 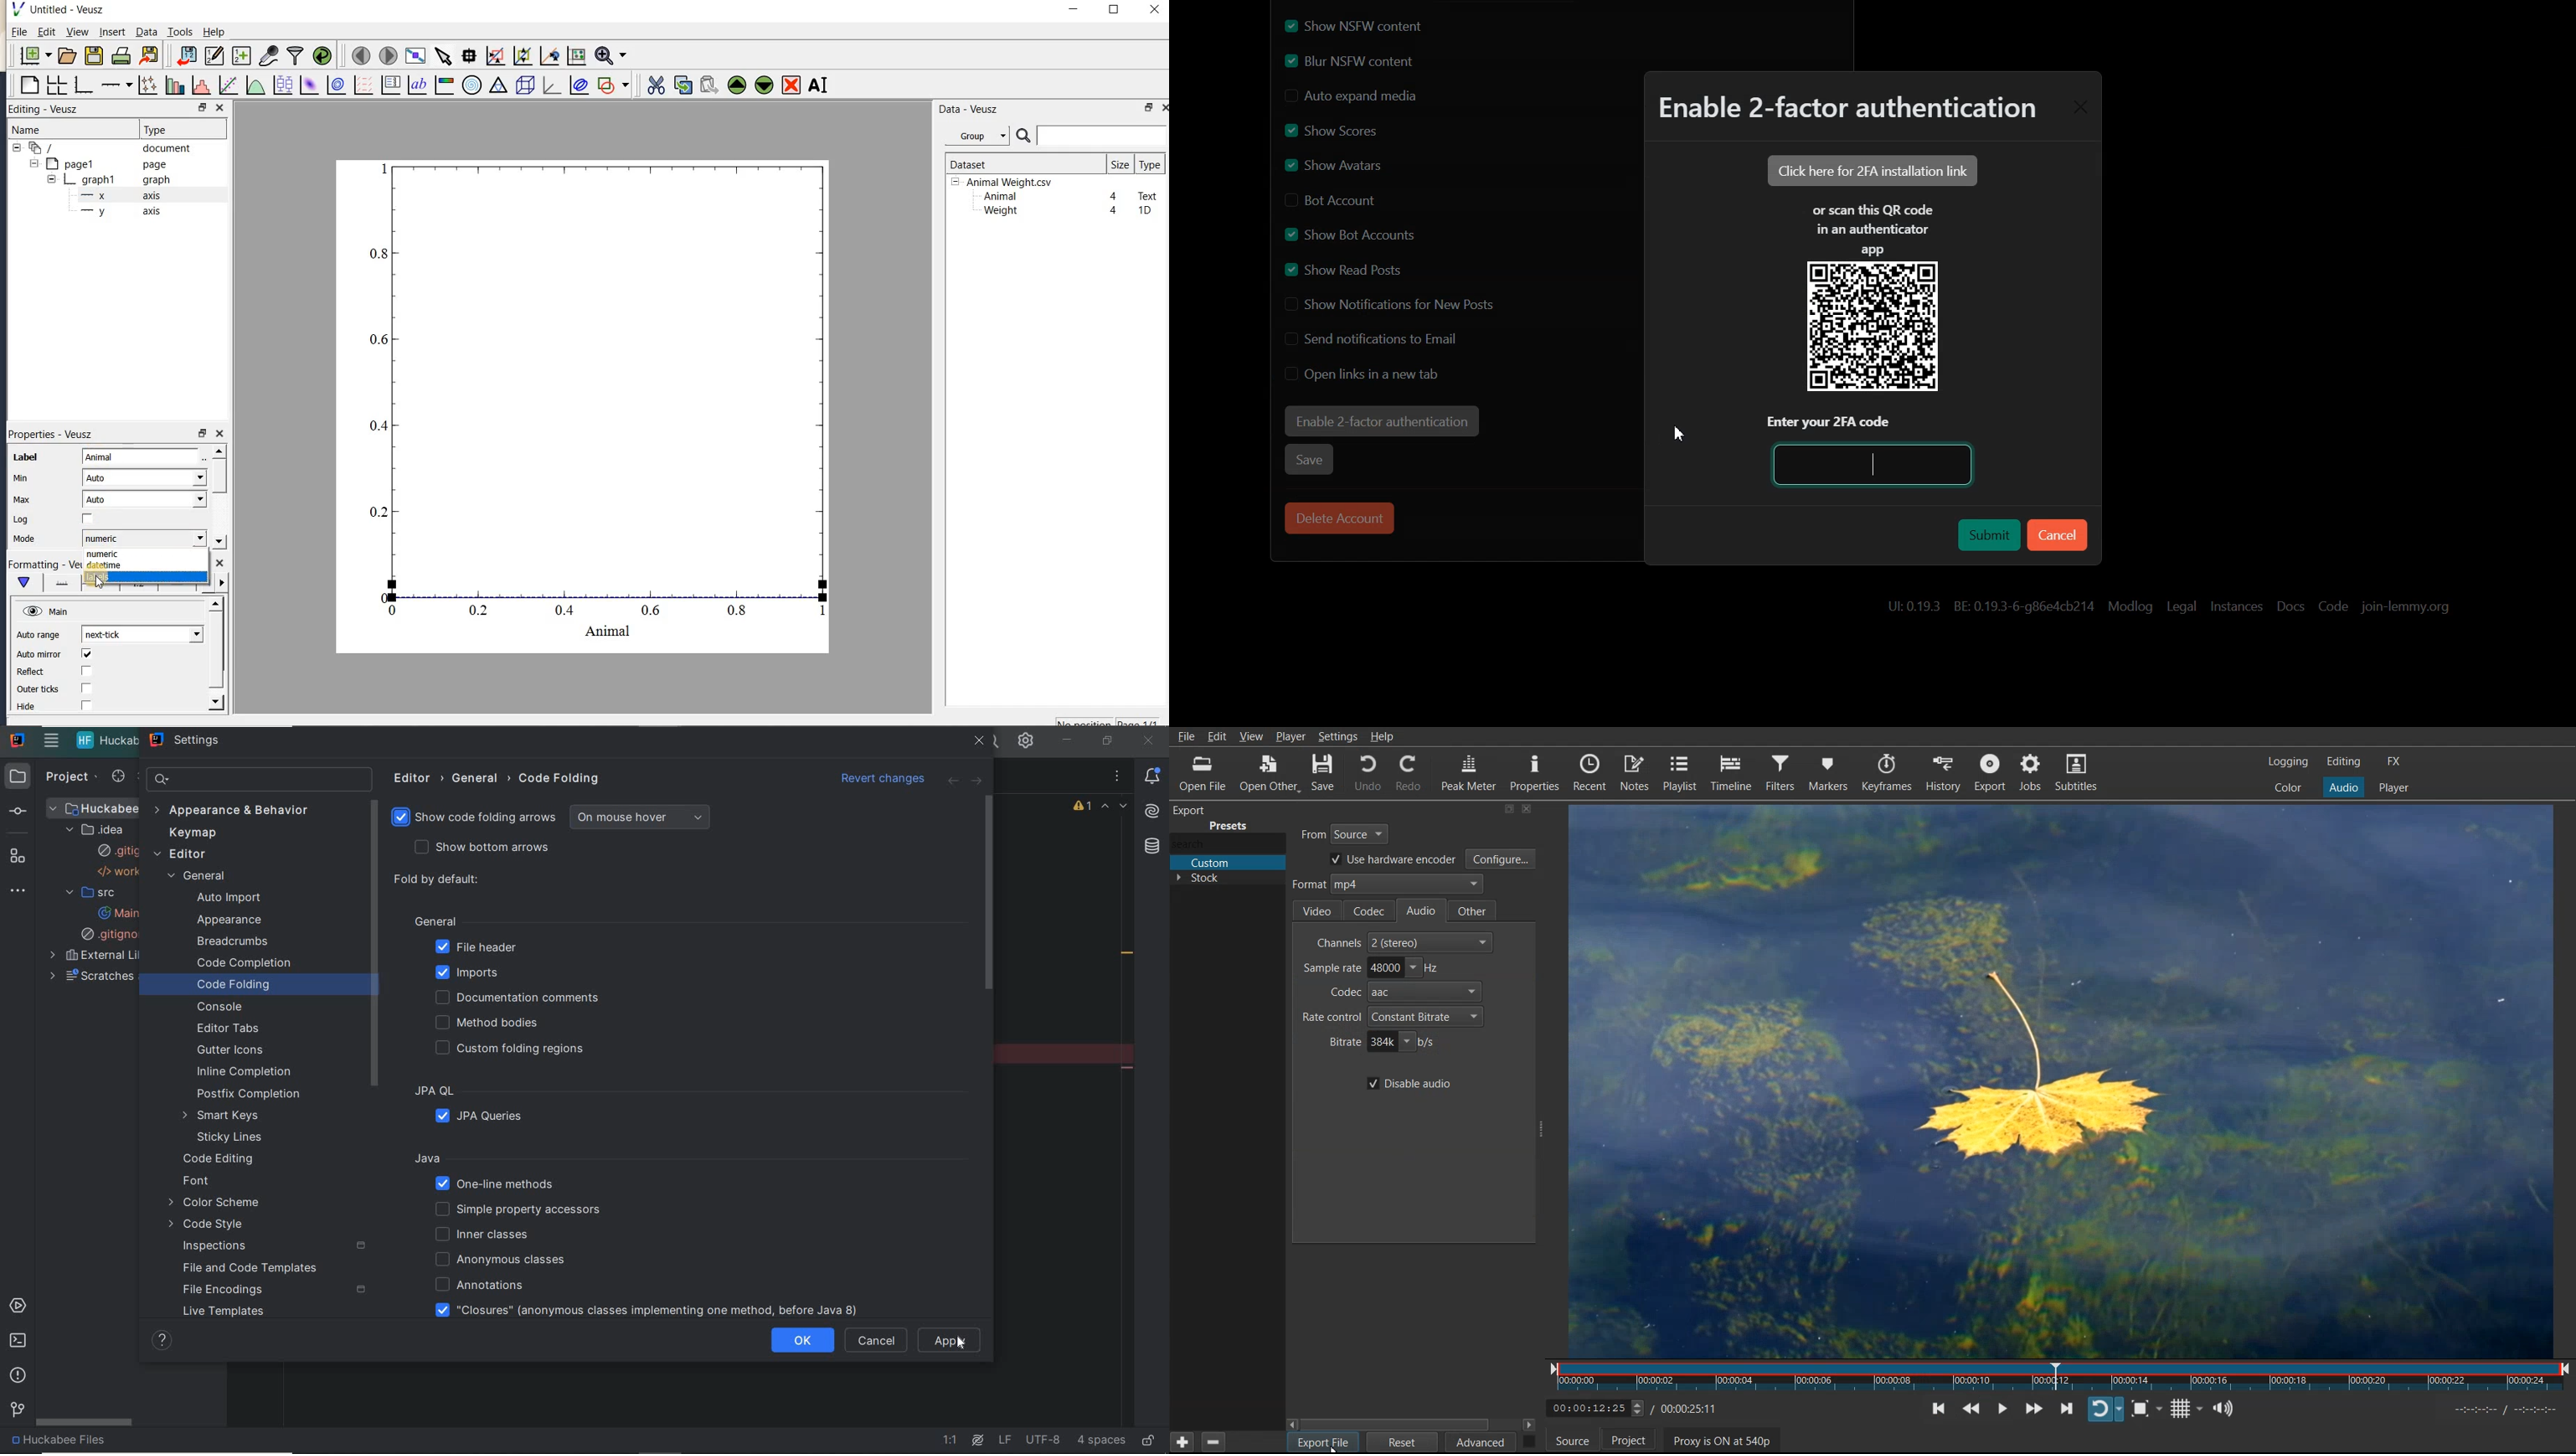 I want to click on Close, so click(x=2079, y=108).